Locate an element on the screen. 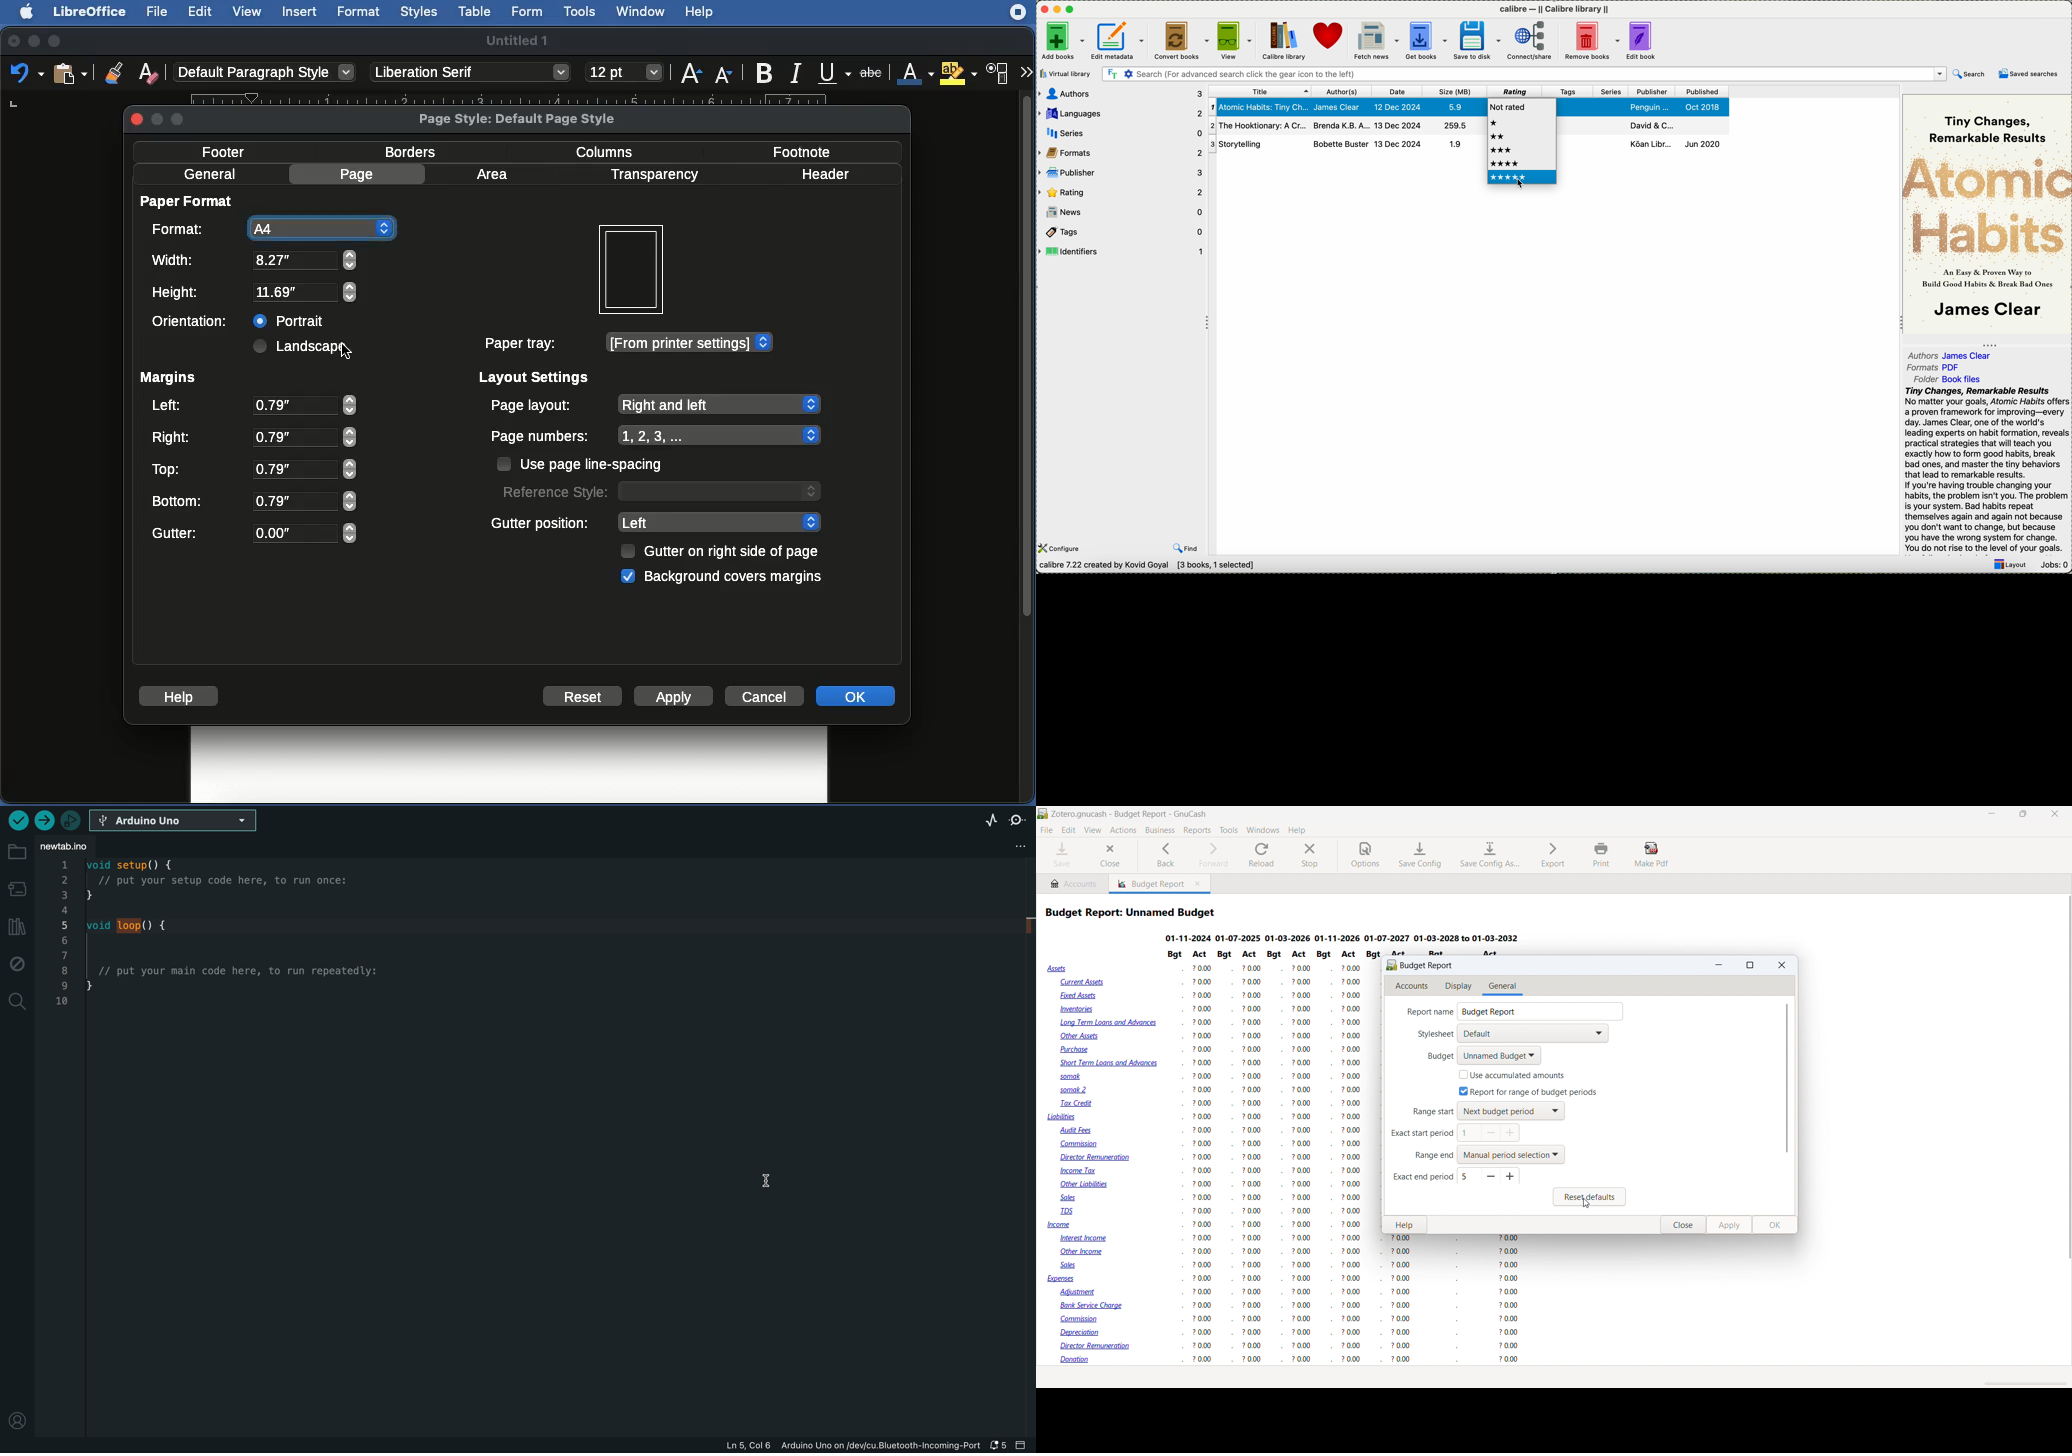 This screenshot has width=2072, height=1456. increase exact end period is located at coordinates (1510, 1177).